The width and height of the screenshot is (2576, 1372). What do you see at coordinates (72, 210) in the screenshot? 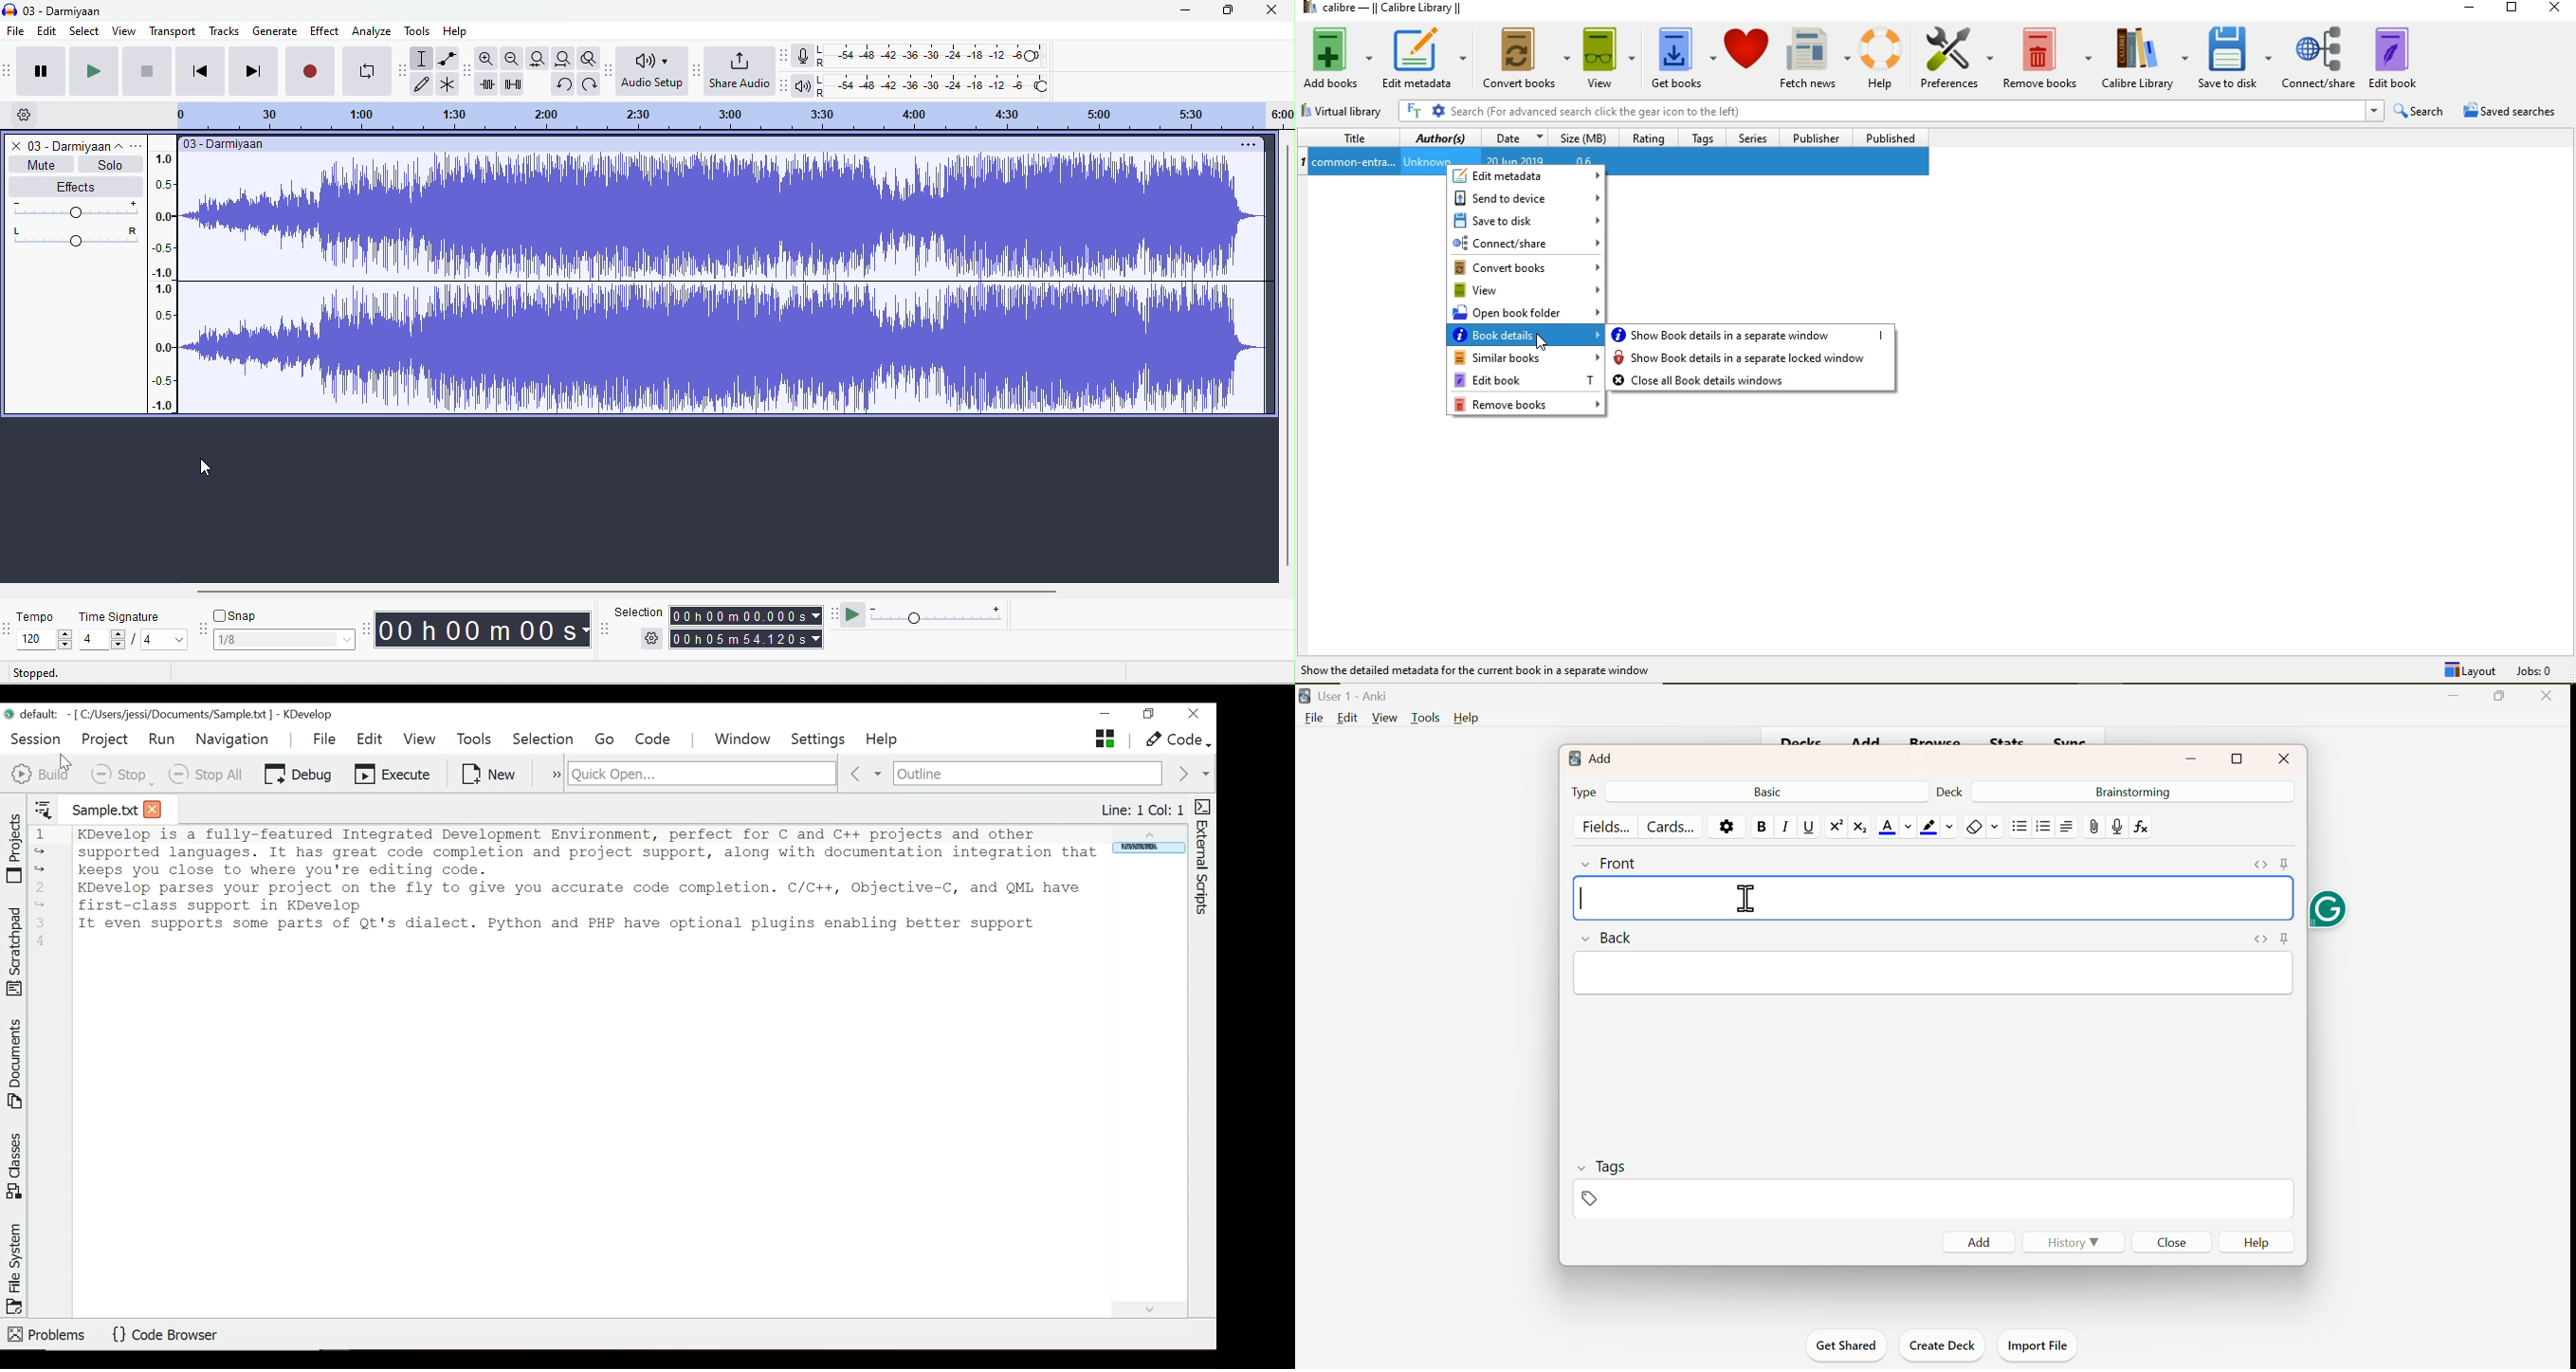
I see `volume` at bounding box center [72, 210].